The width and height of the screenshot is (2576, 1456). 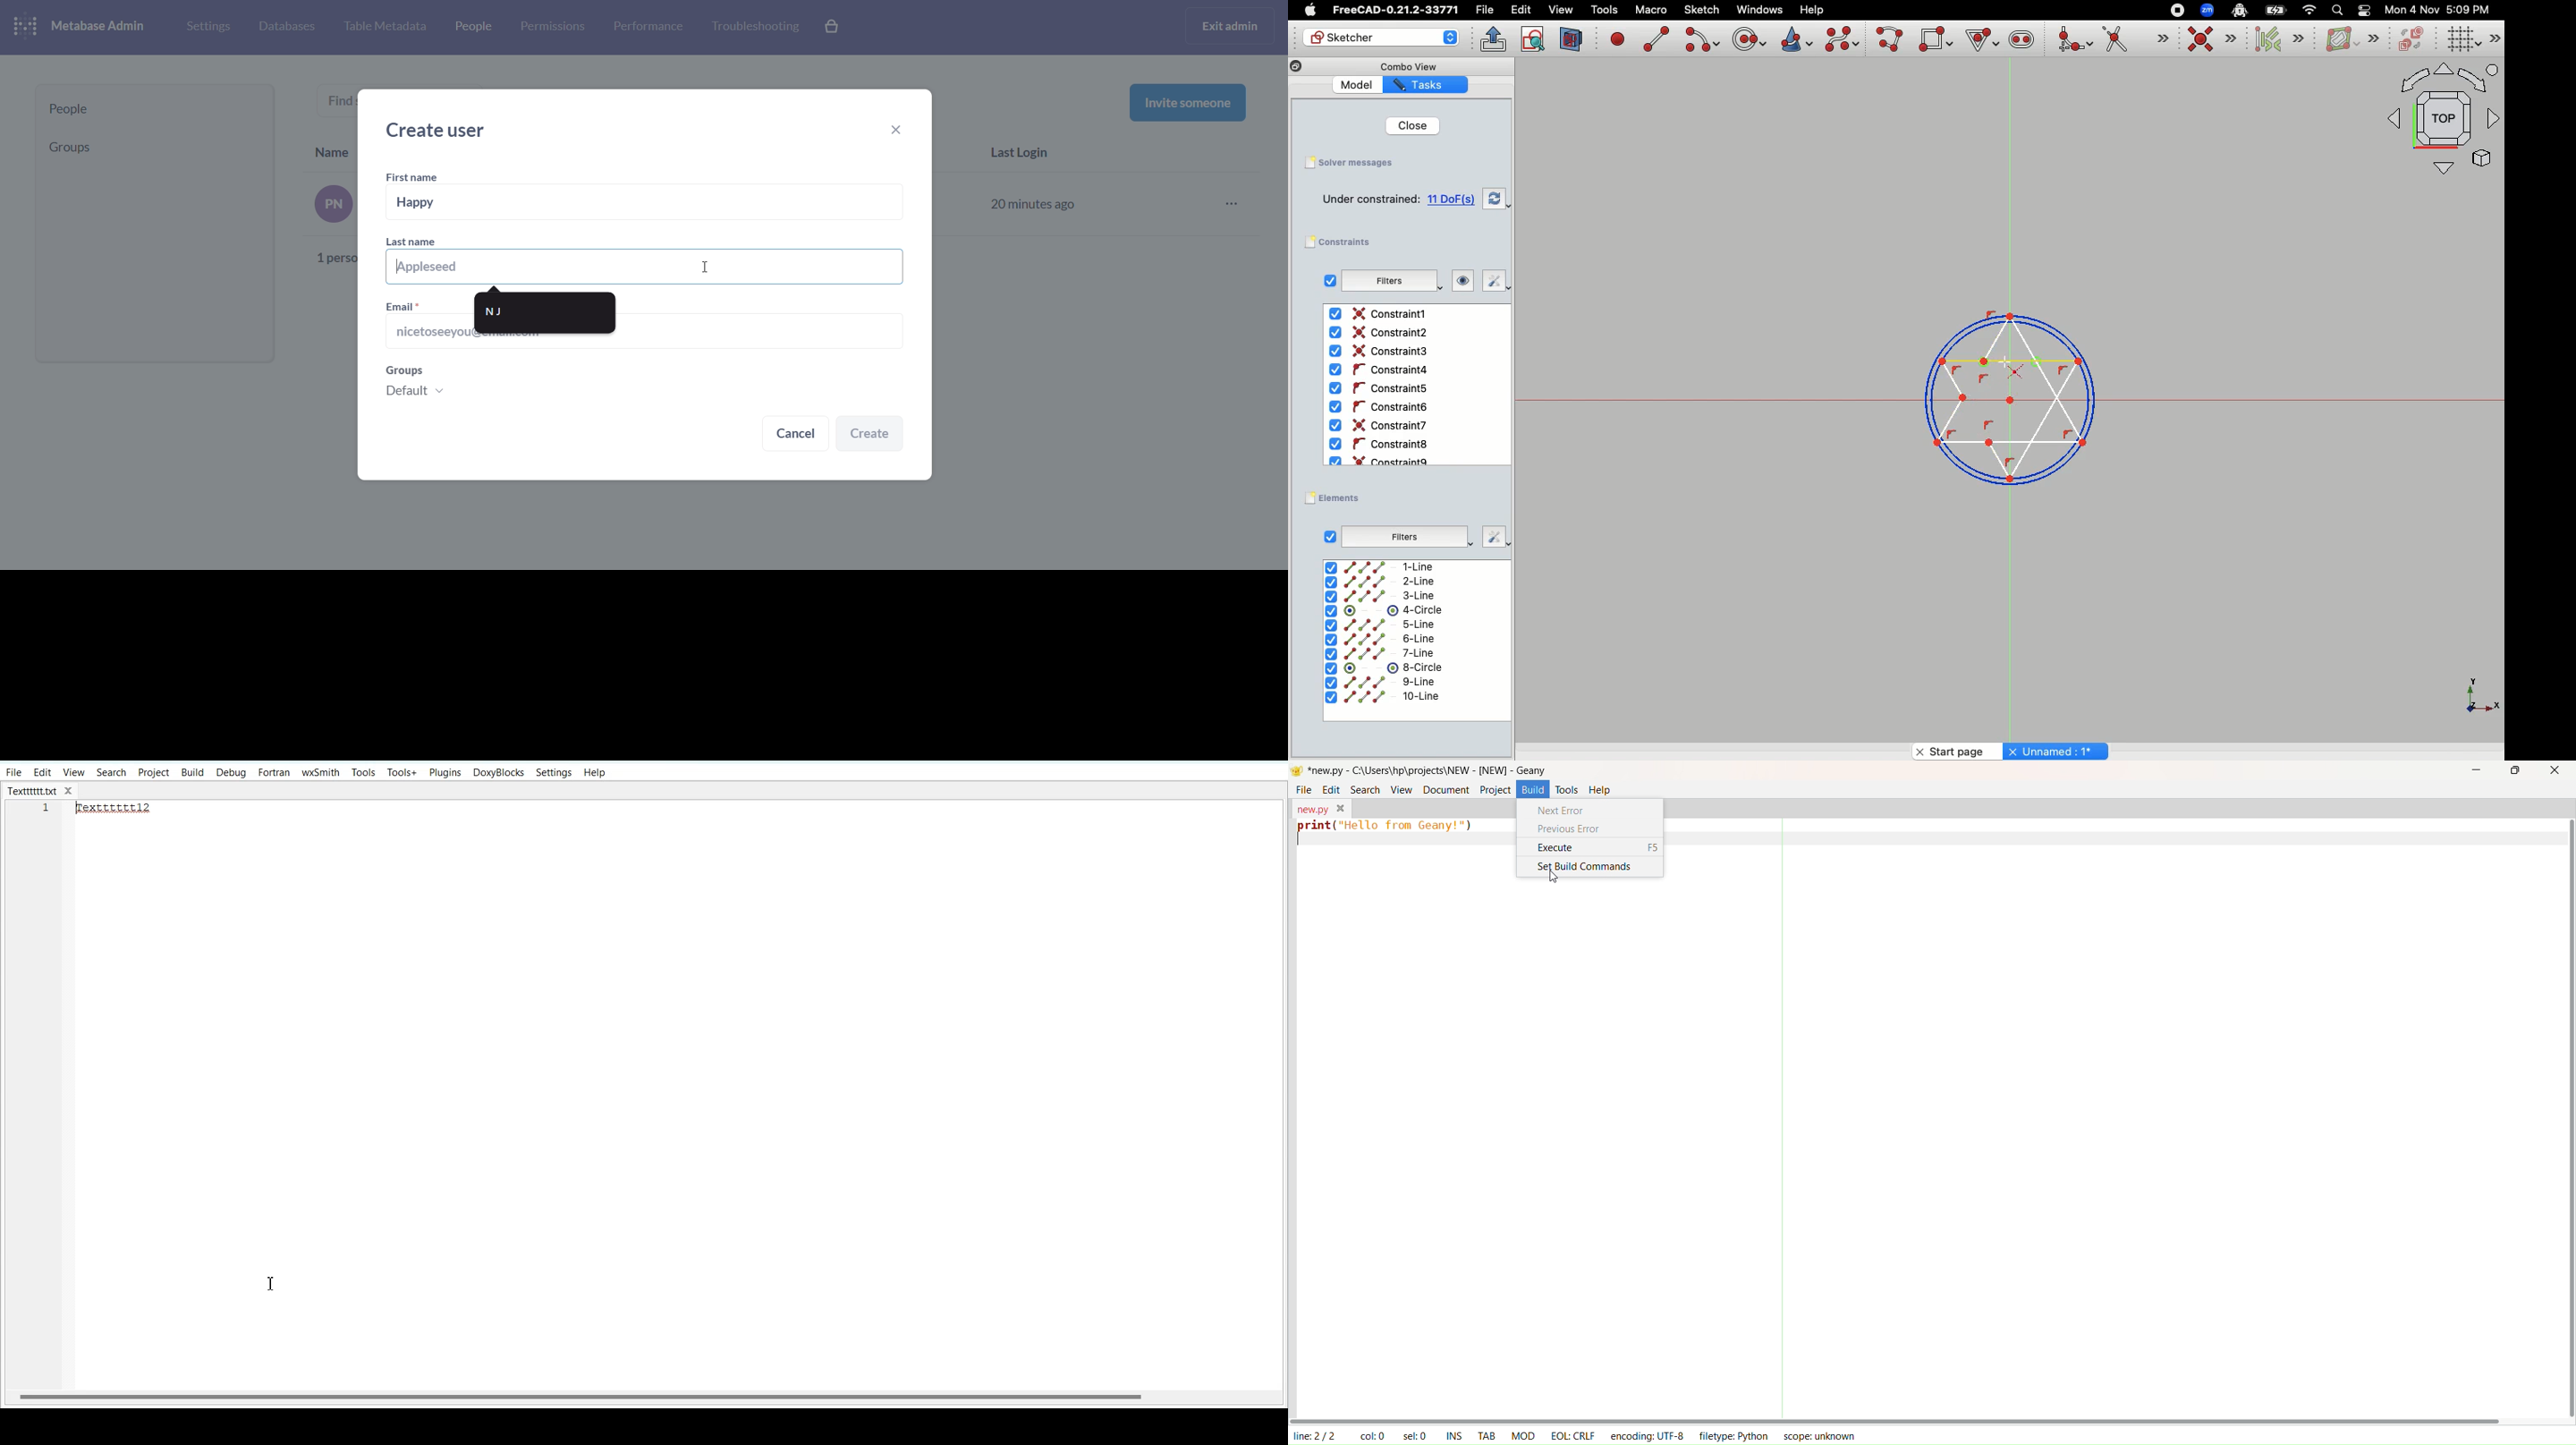 What do you see at coordinates (1337, 498) in the screenshot?
I see `Elements` at bounding box center [1337, 498].